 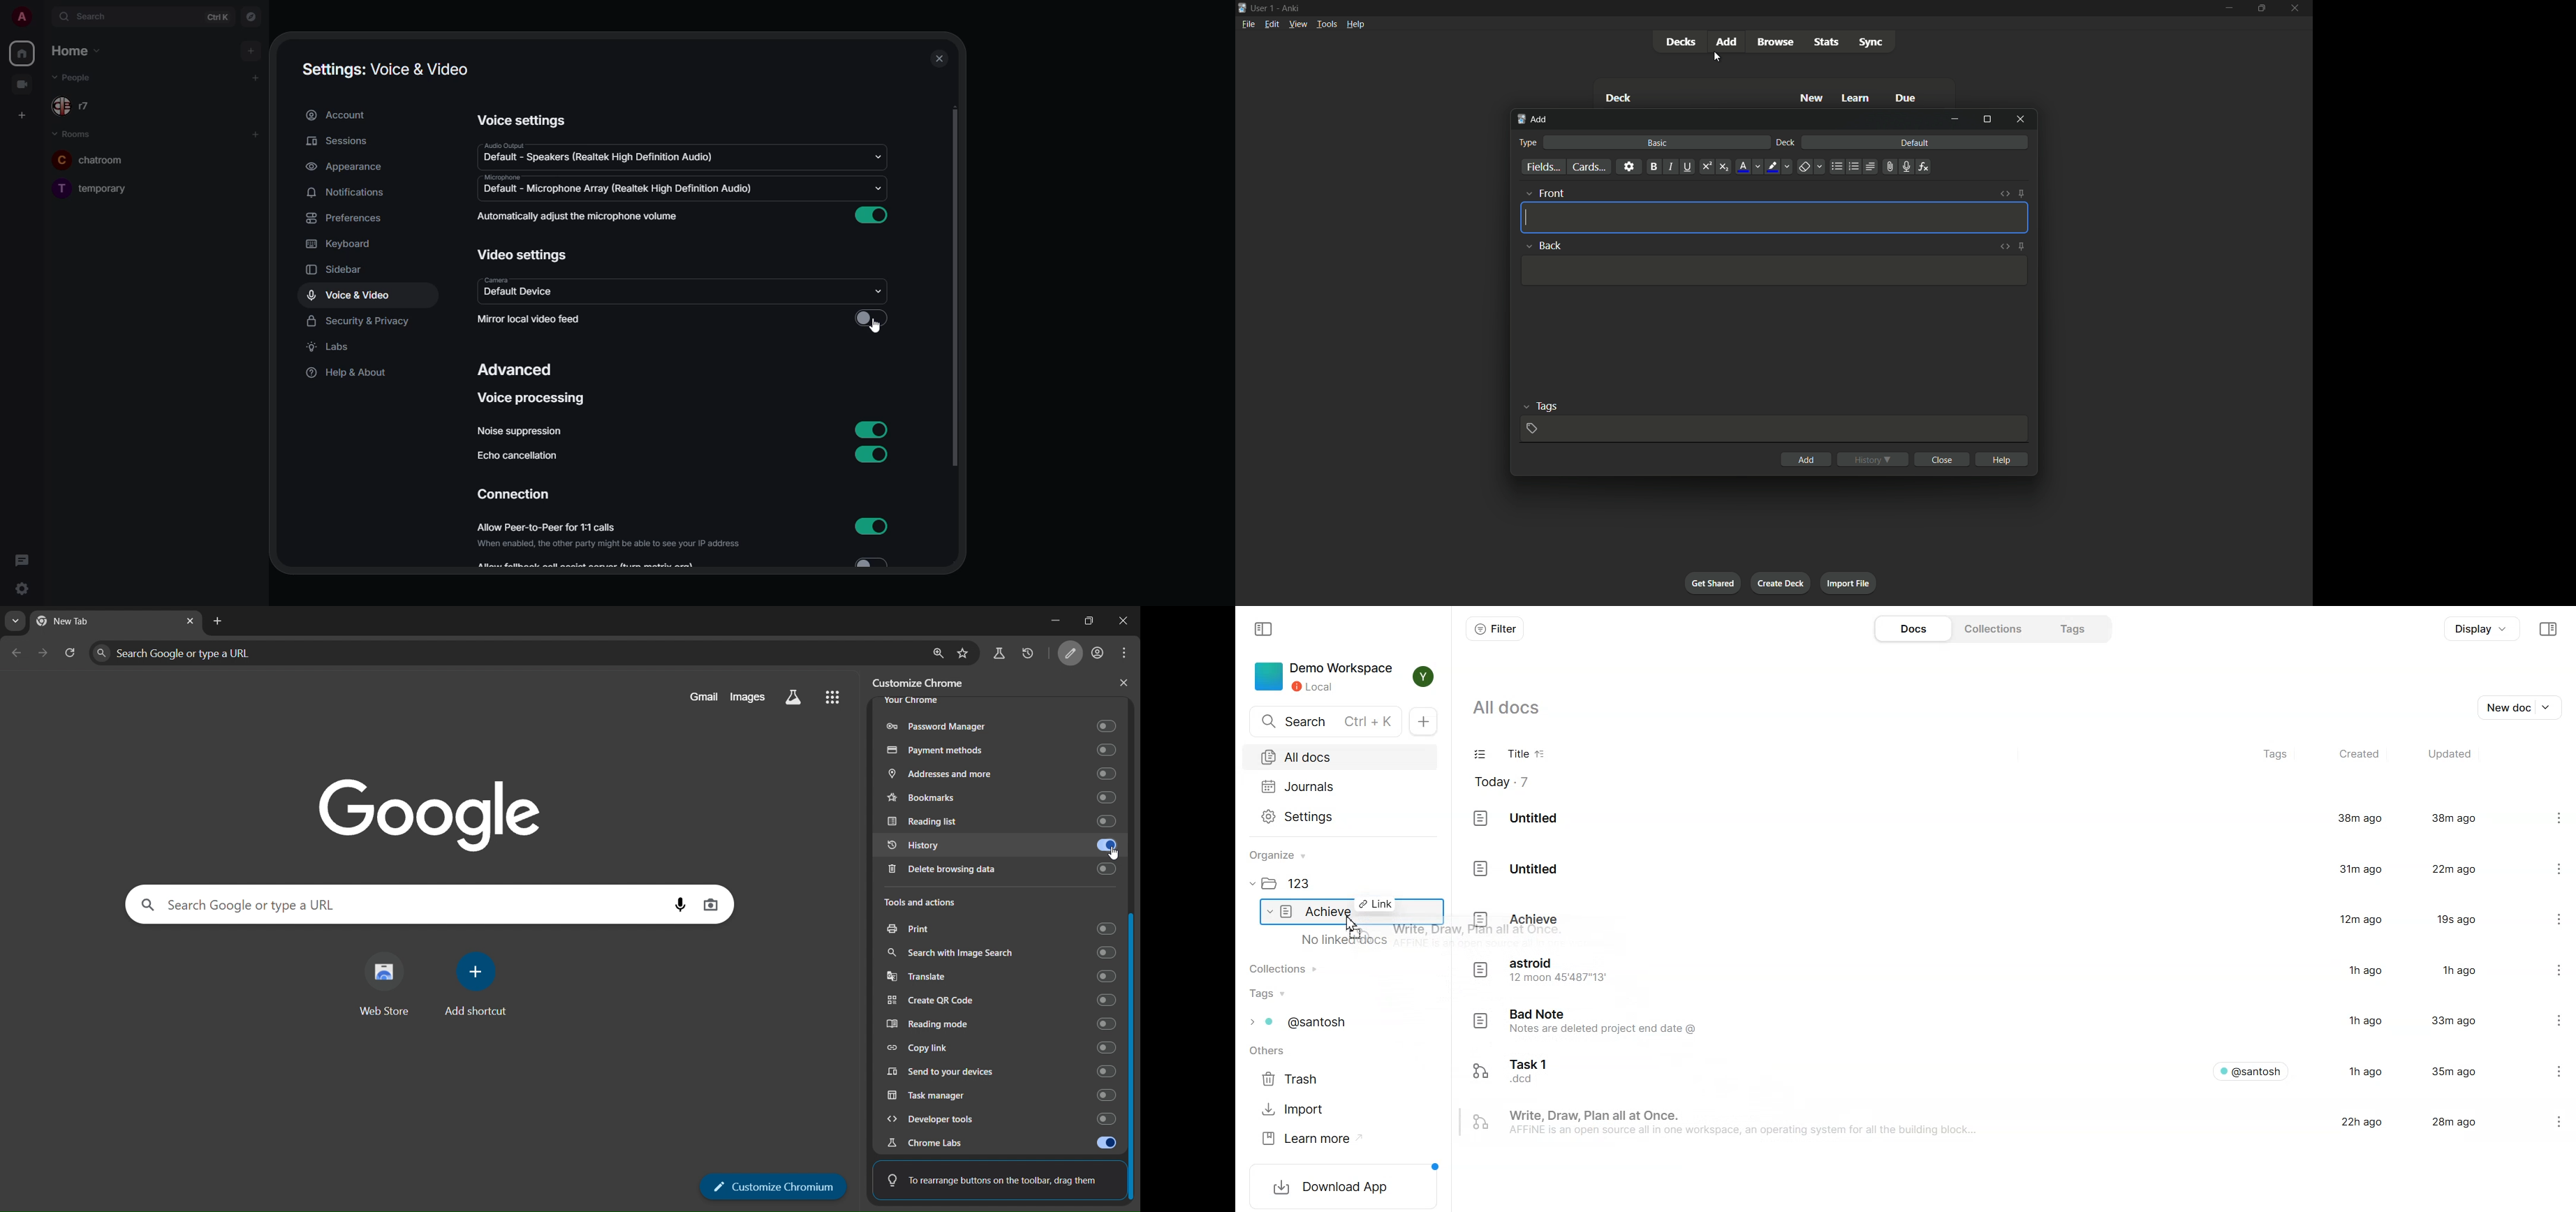 What do you see at coordinates (881, 288) in the screenshot?
I see `drop down` at bounding box center [881, 288].